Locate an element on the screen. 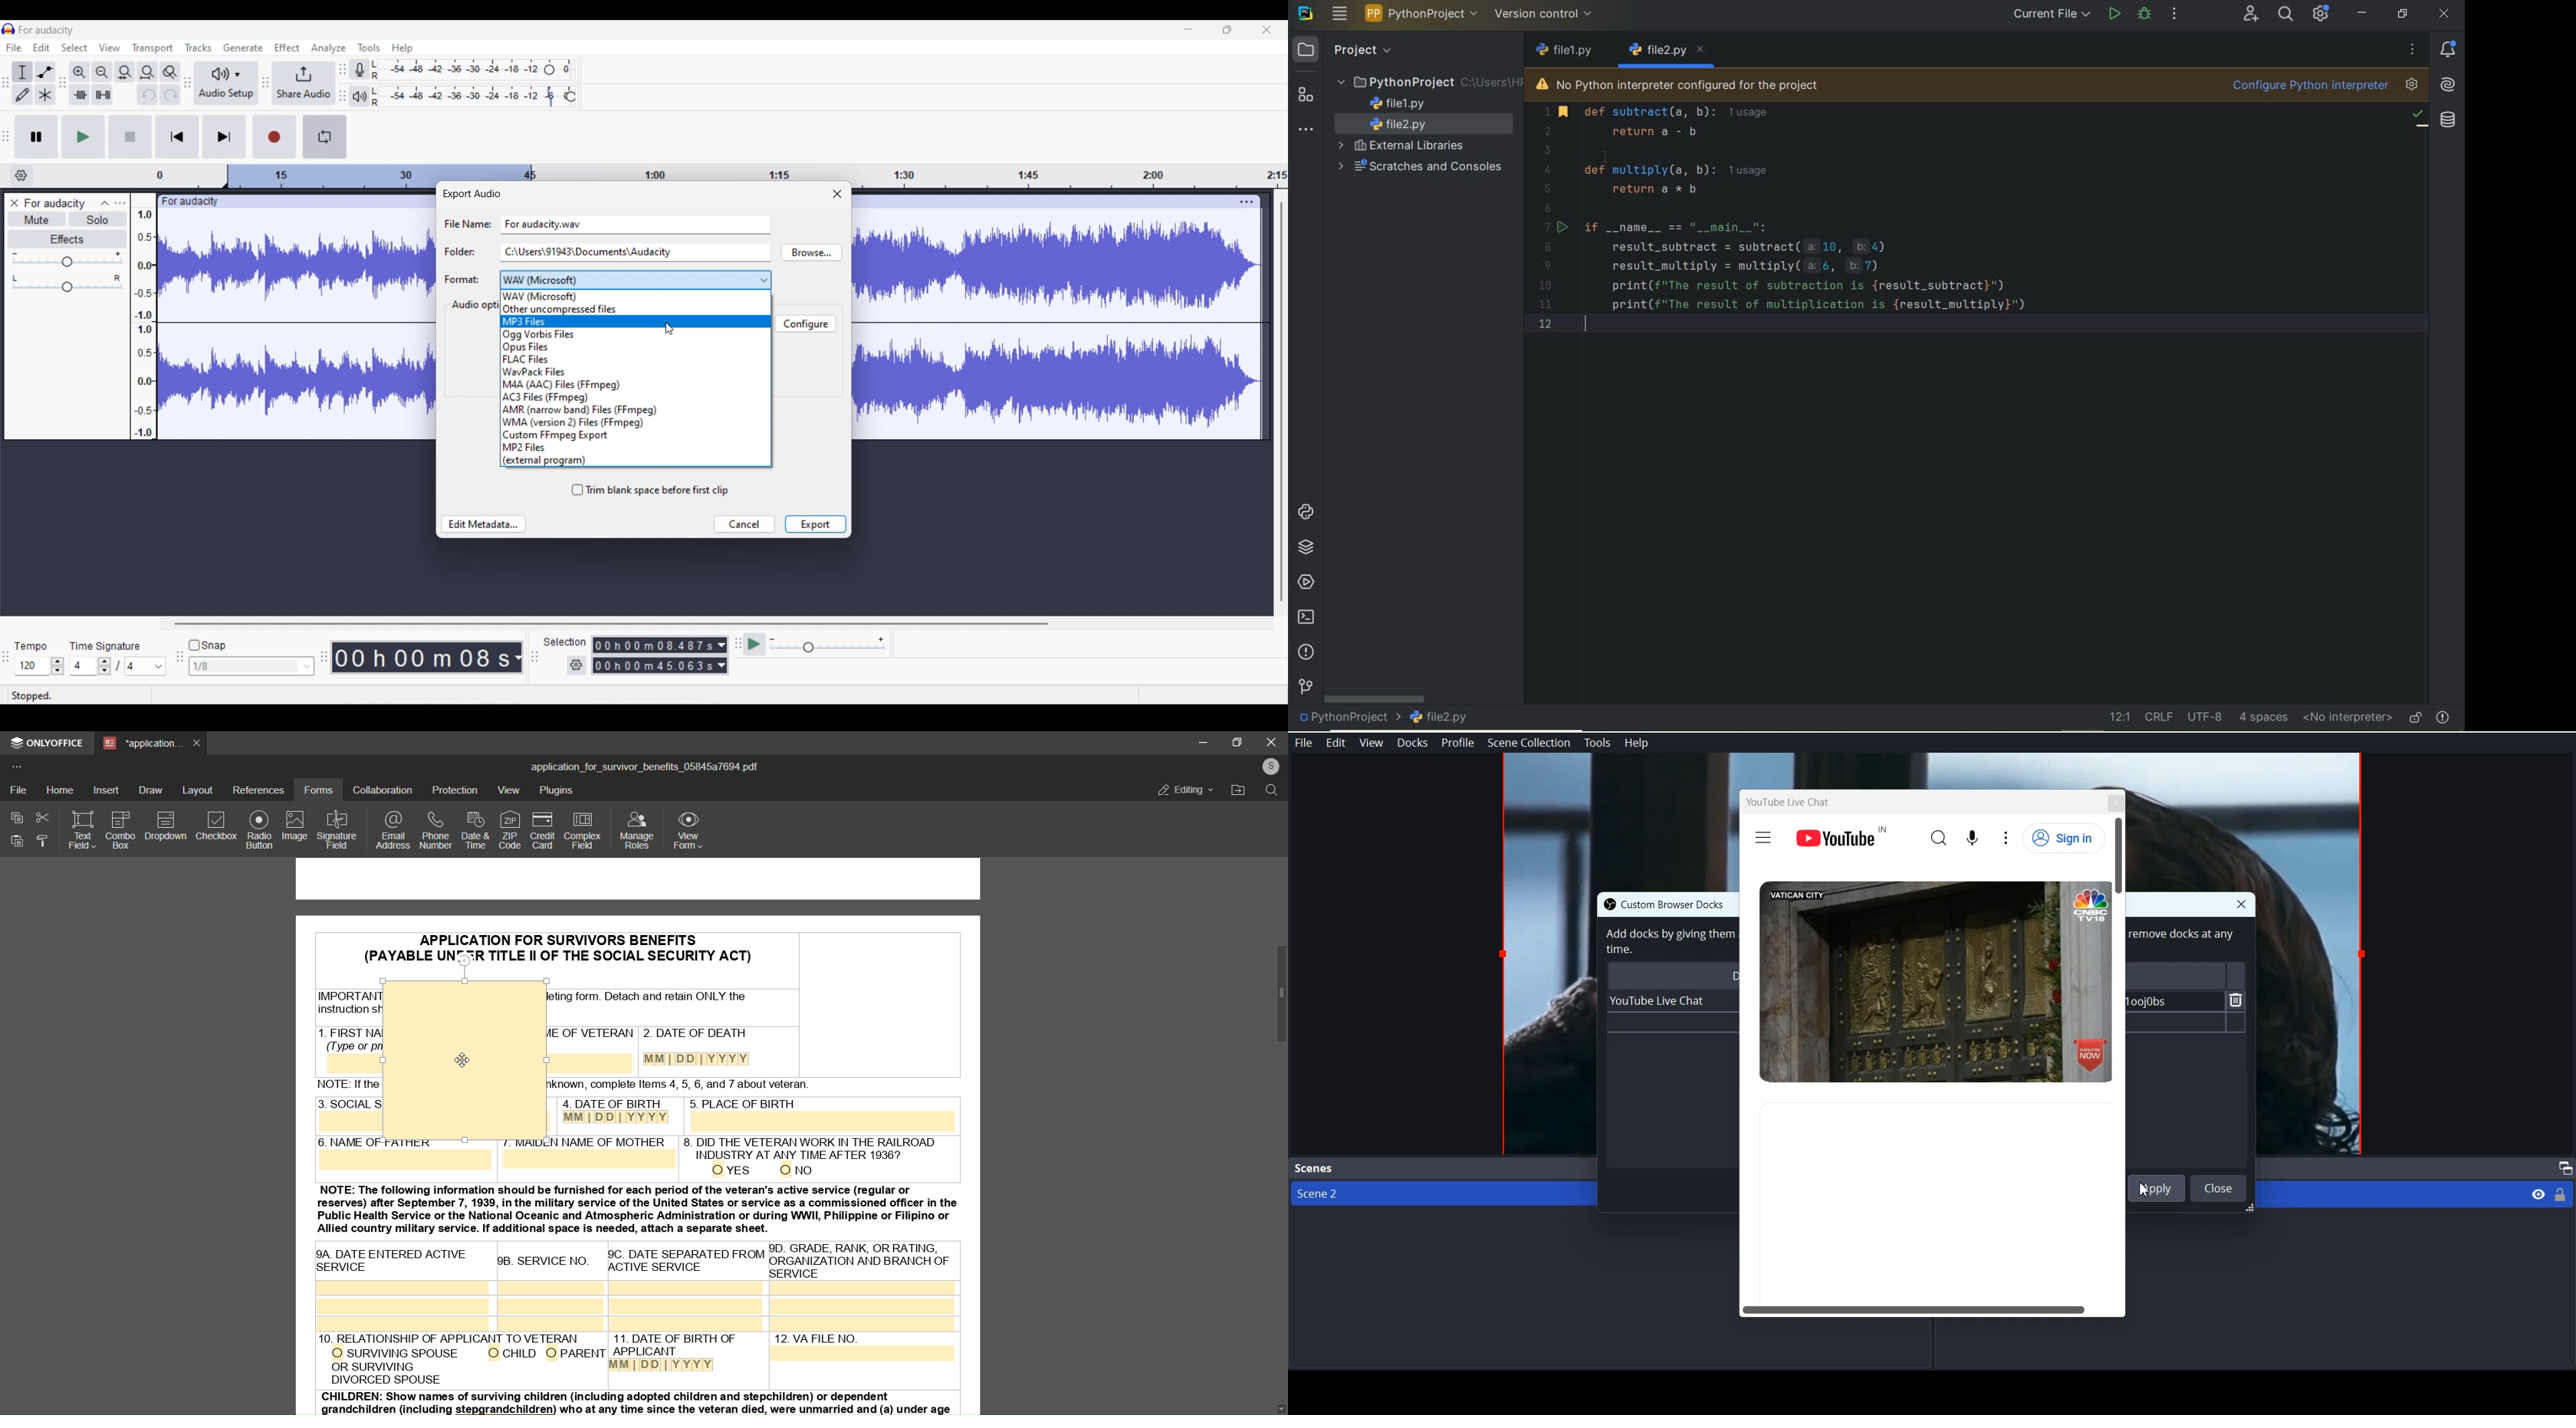 Image resolution: width=2576 pixels, height=1428 pixels. Silence audio selection is located at coordinates (103, 95).